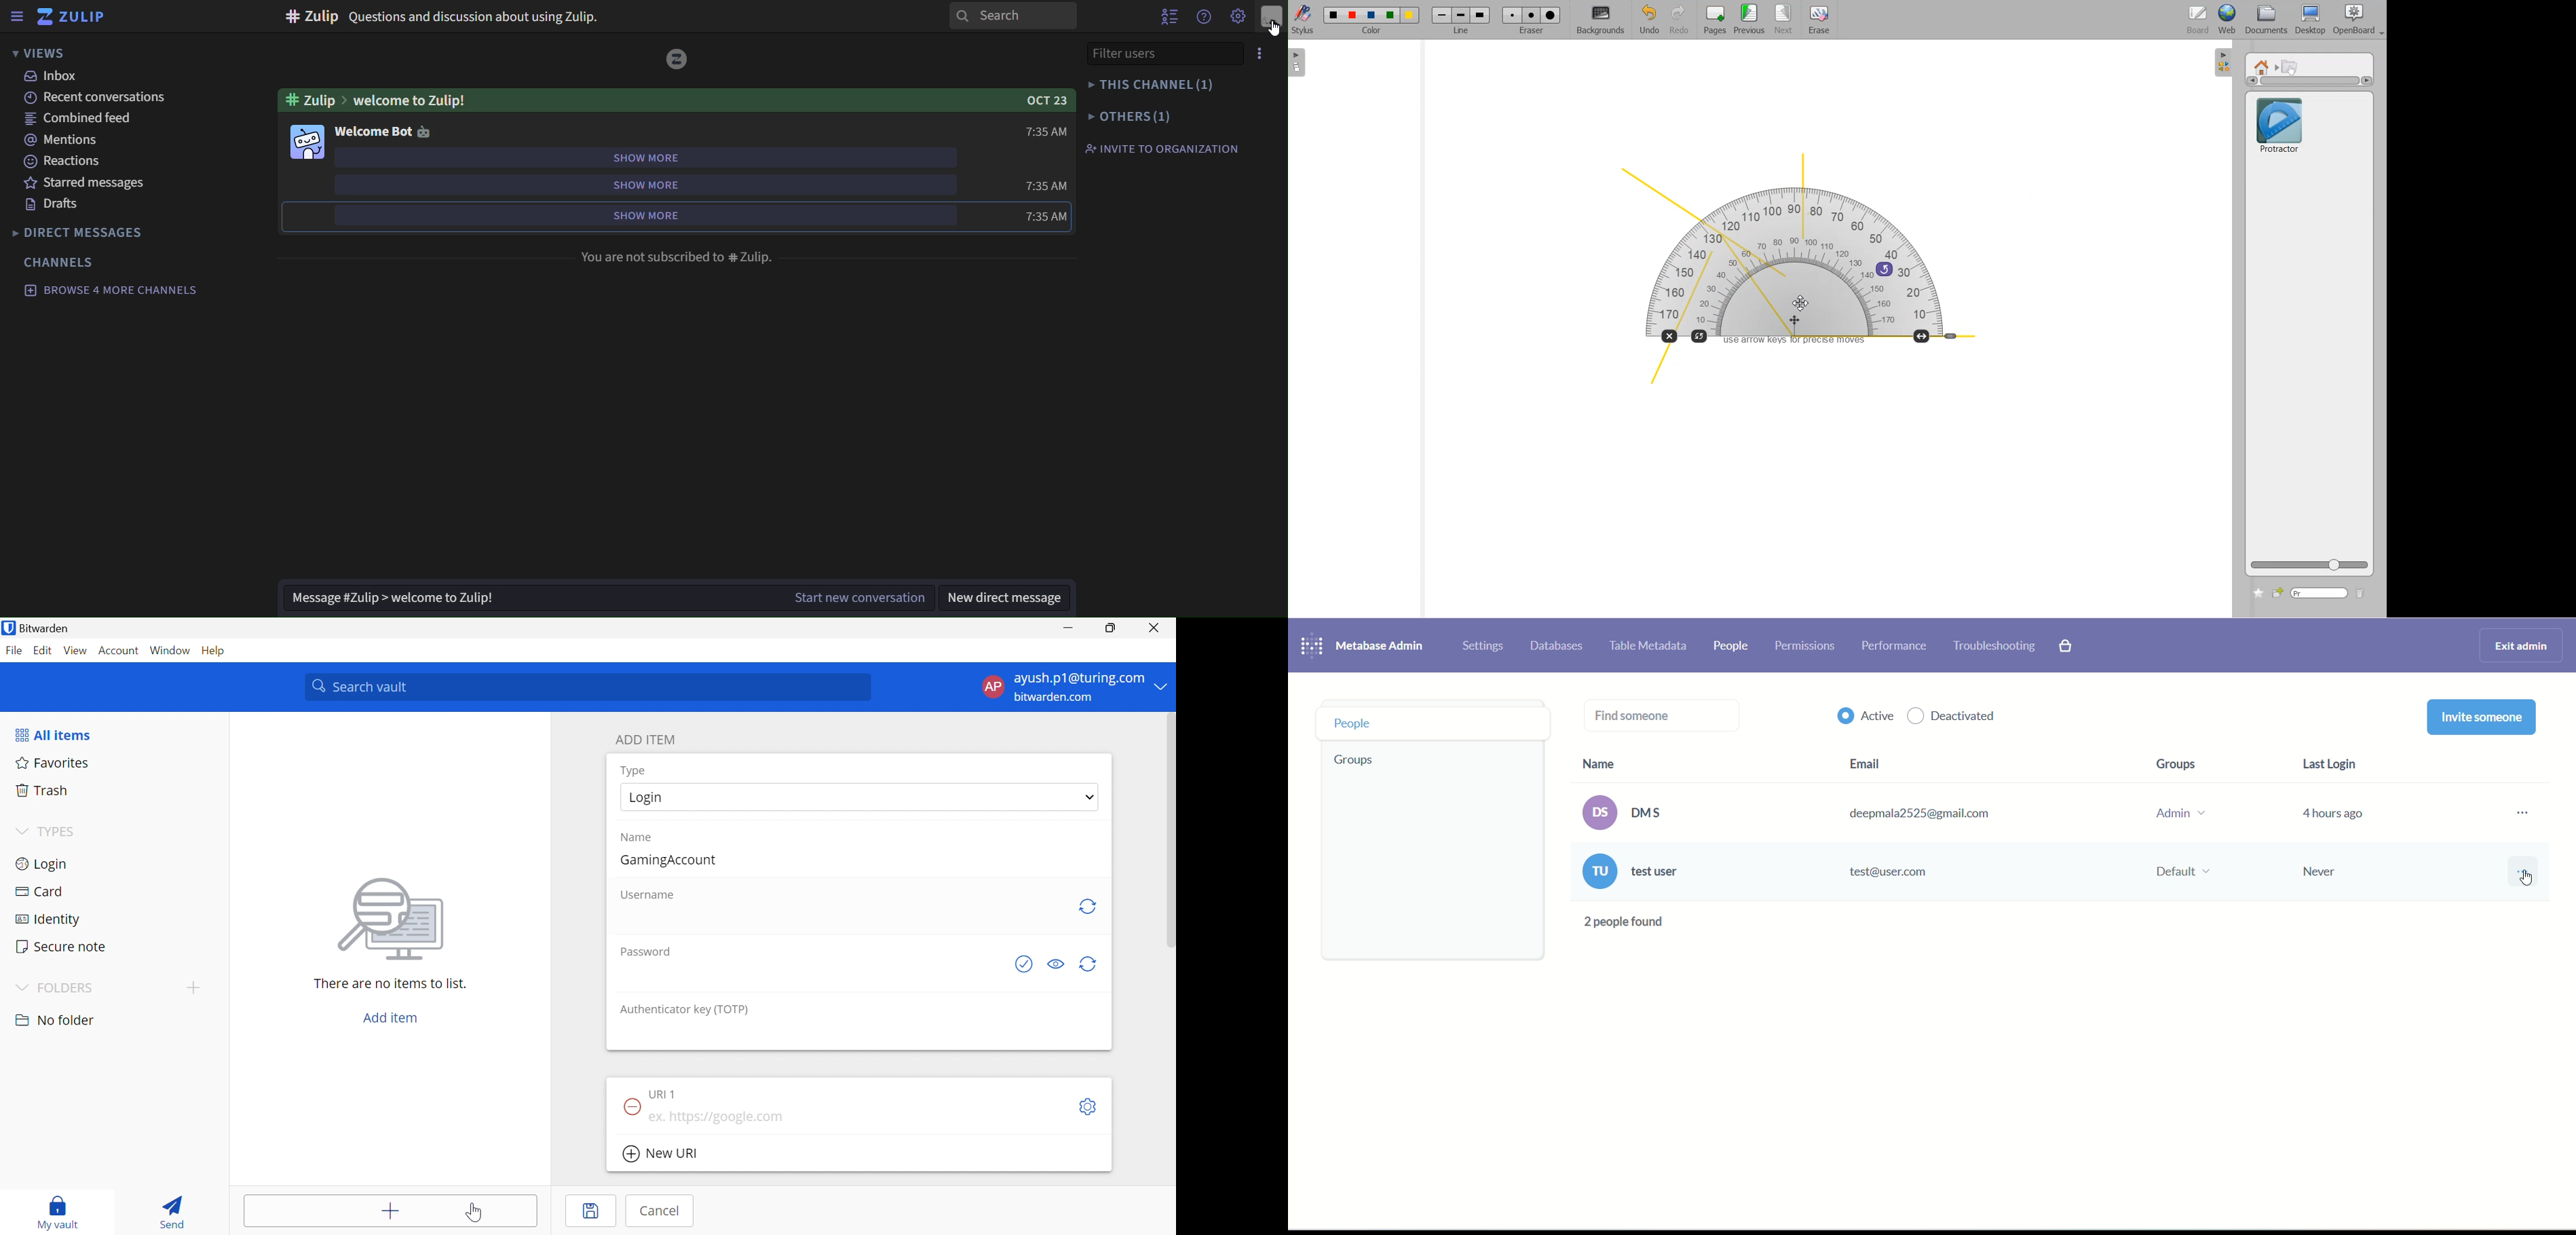 The height and width of the screenshot is (1260, 2576). Describe the element at coordinates (1261, 52) in the screenshot. I see `options` at that location.